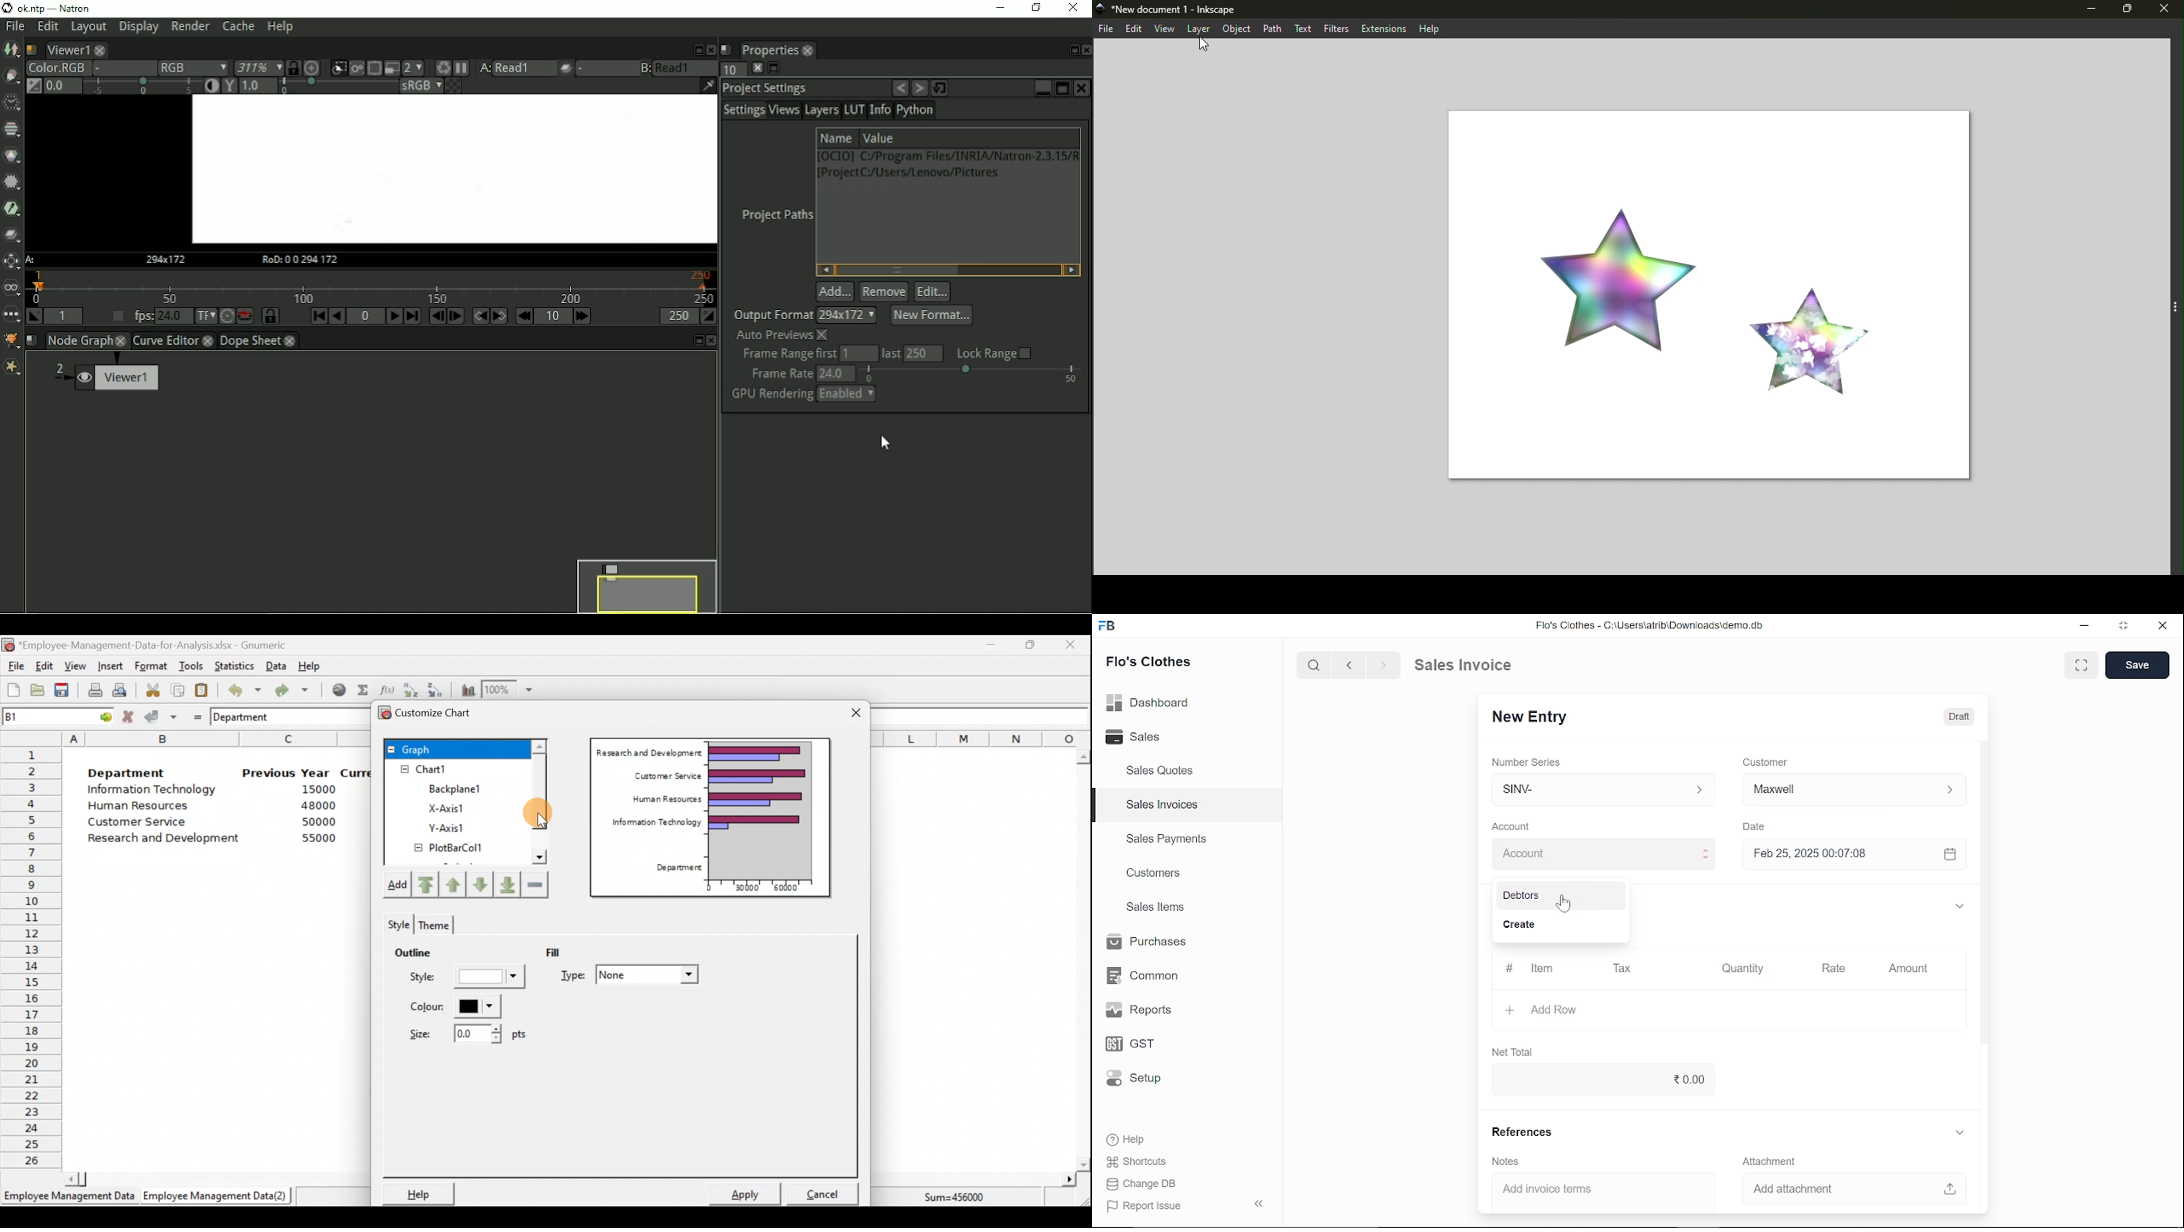  I want to click on Research and Development, so click(649, 751).